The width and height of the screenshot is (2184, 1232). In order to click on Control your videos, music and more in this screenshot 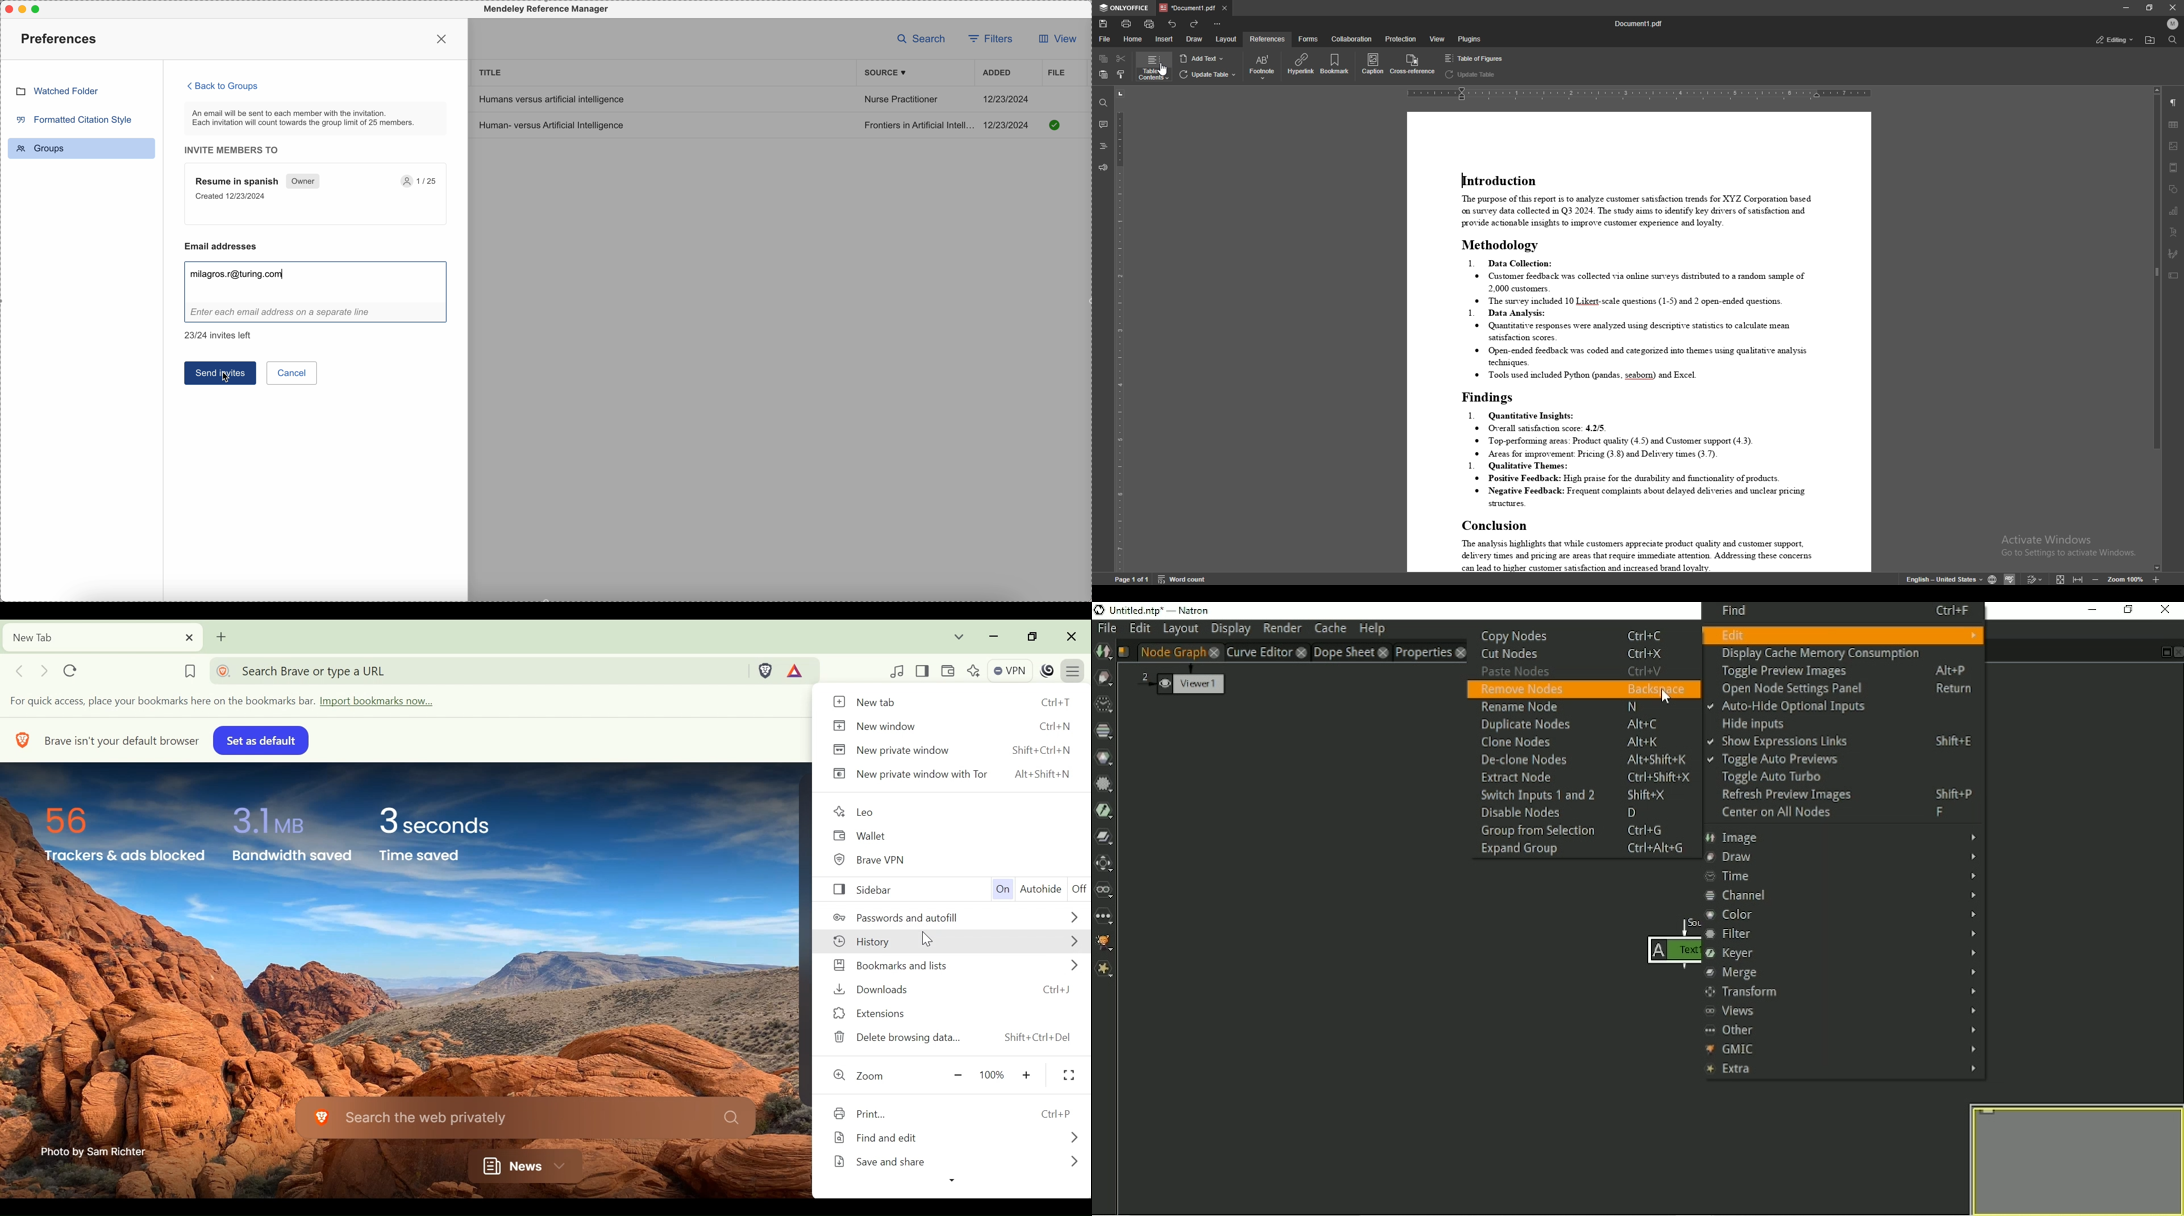, I will do `click(898, 671)`.